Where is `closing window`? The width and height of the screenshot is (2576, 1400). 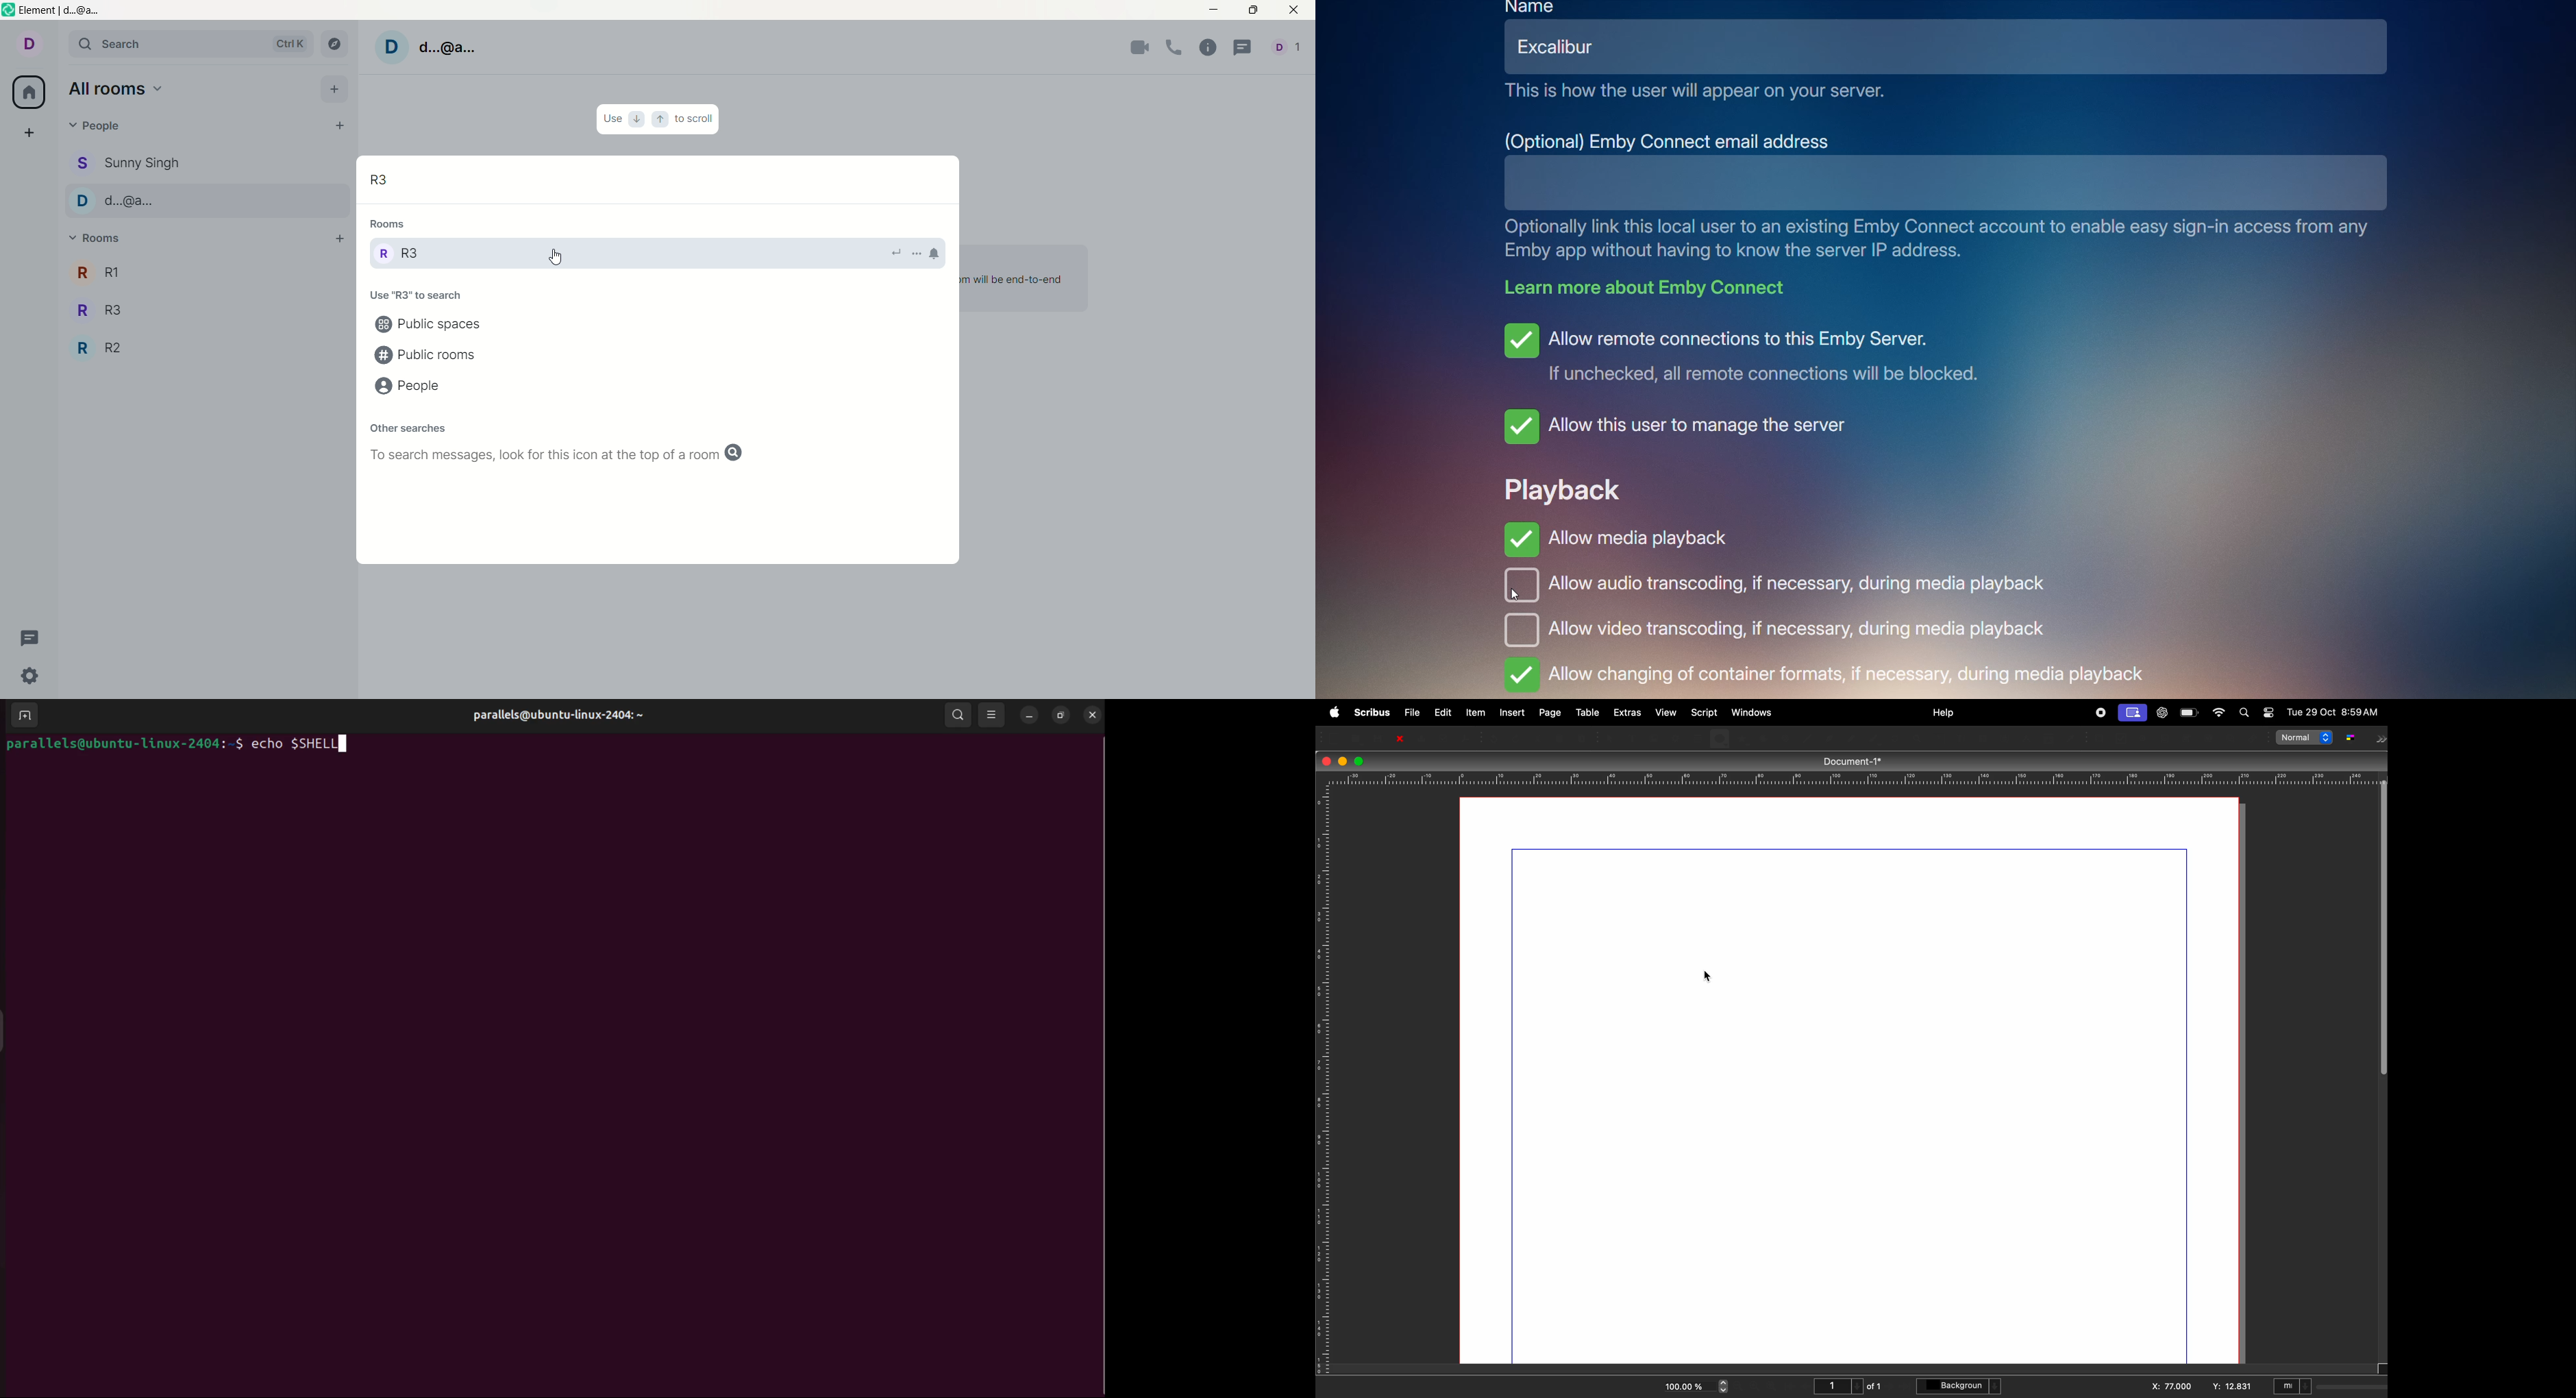
closing window is located at coordinates (1327, 760).